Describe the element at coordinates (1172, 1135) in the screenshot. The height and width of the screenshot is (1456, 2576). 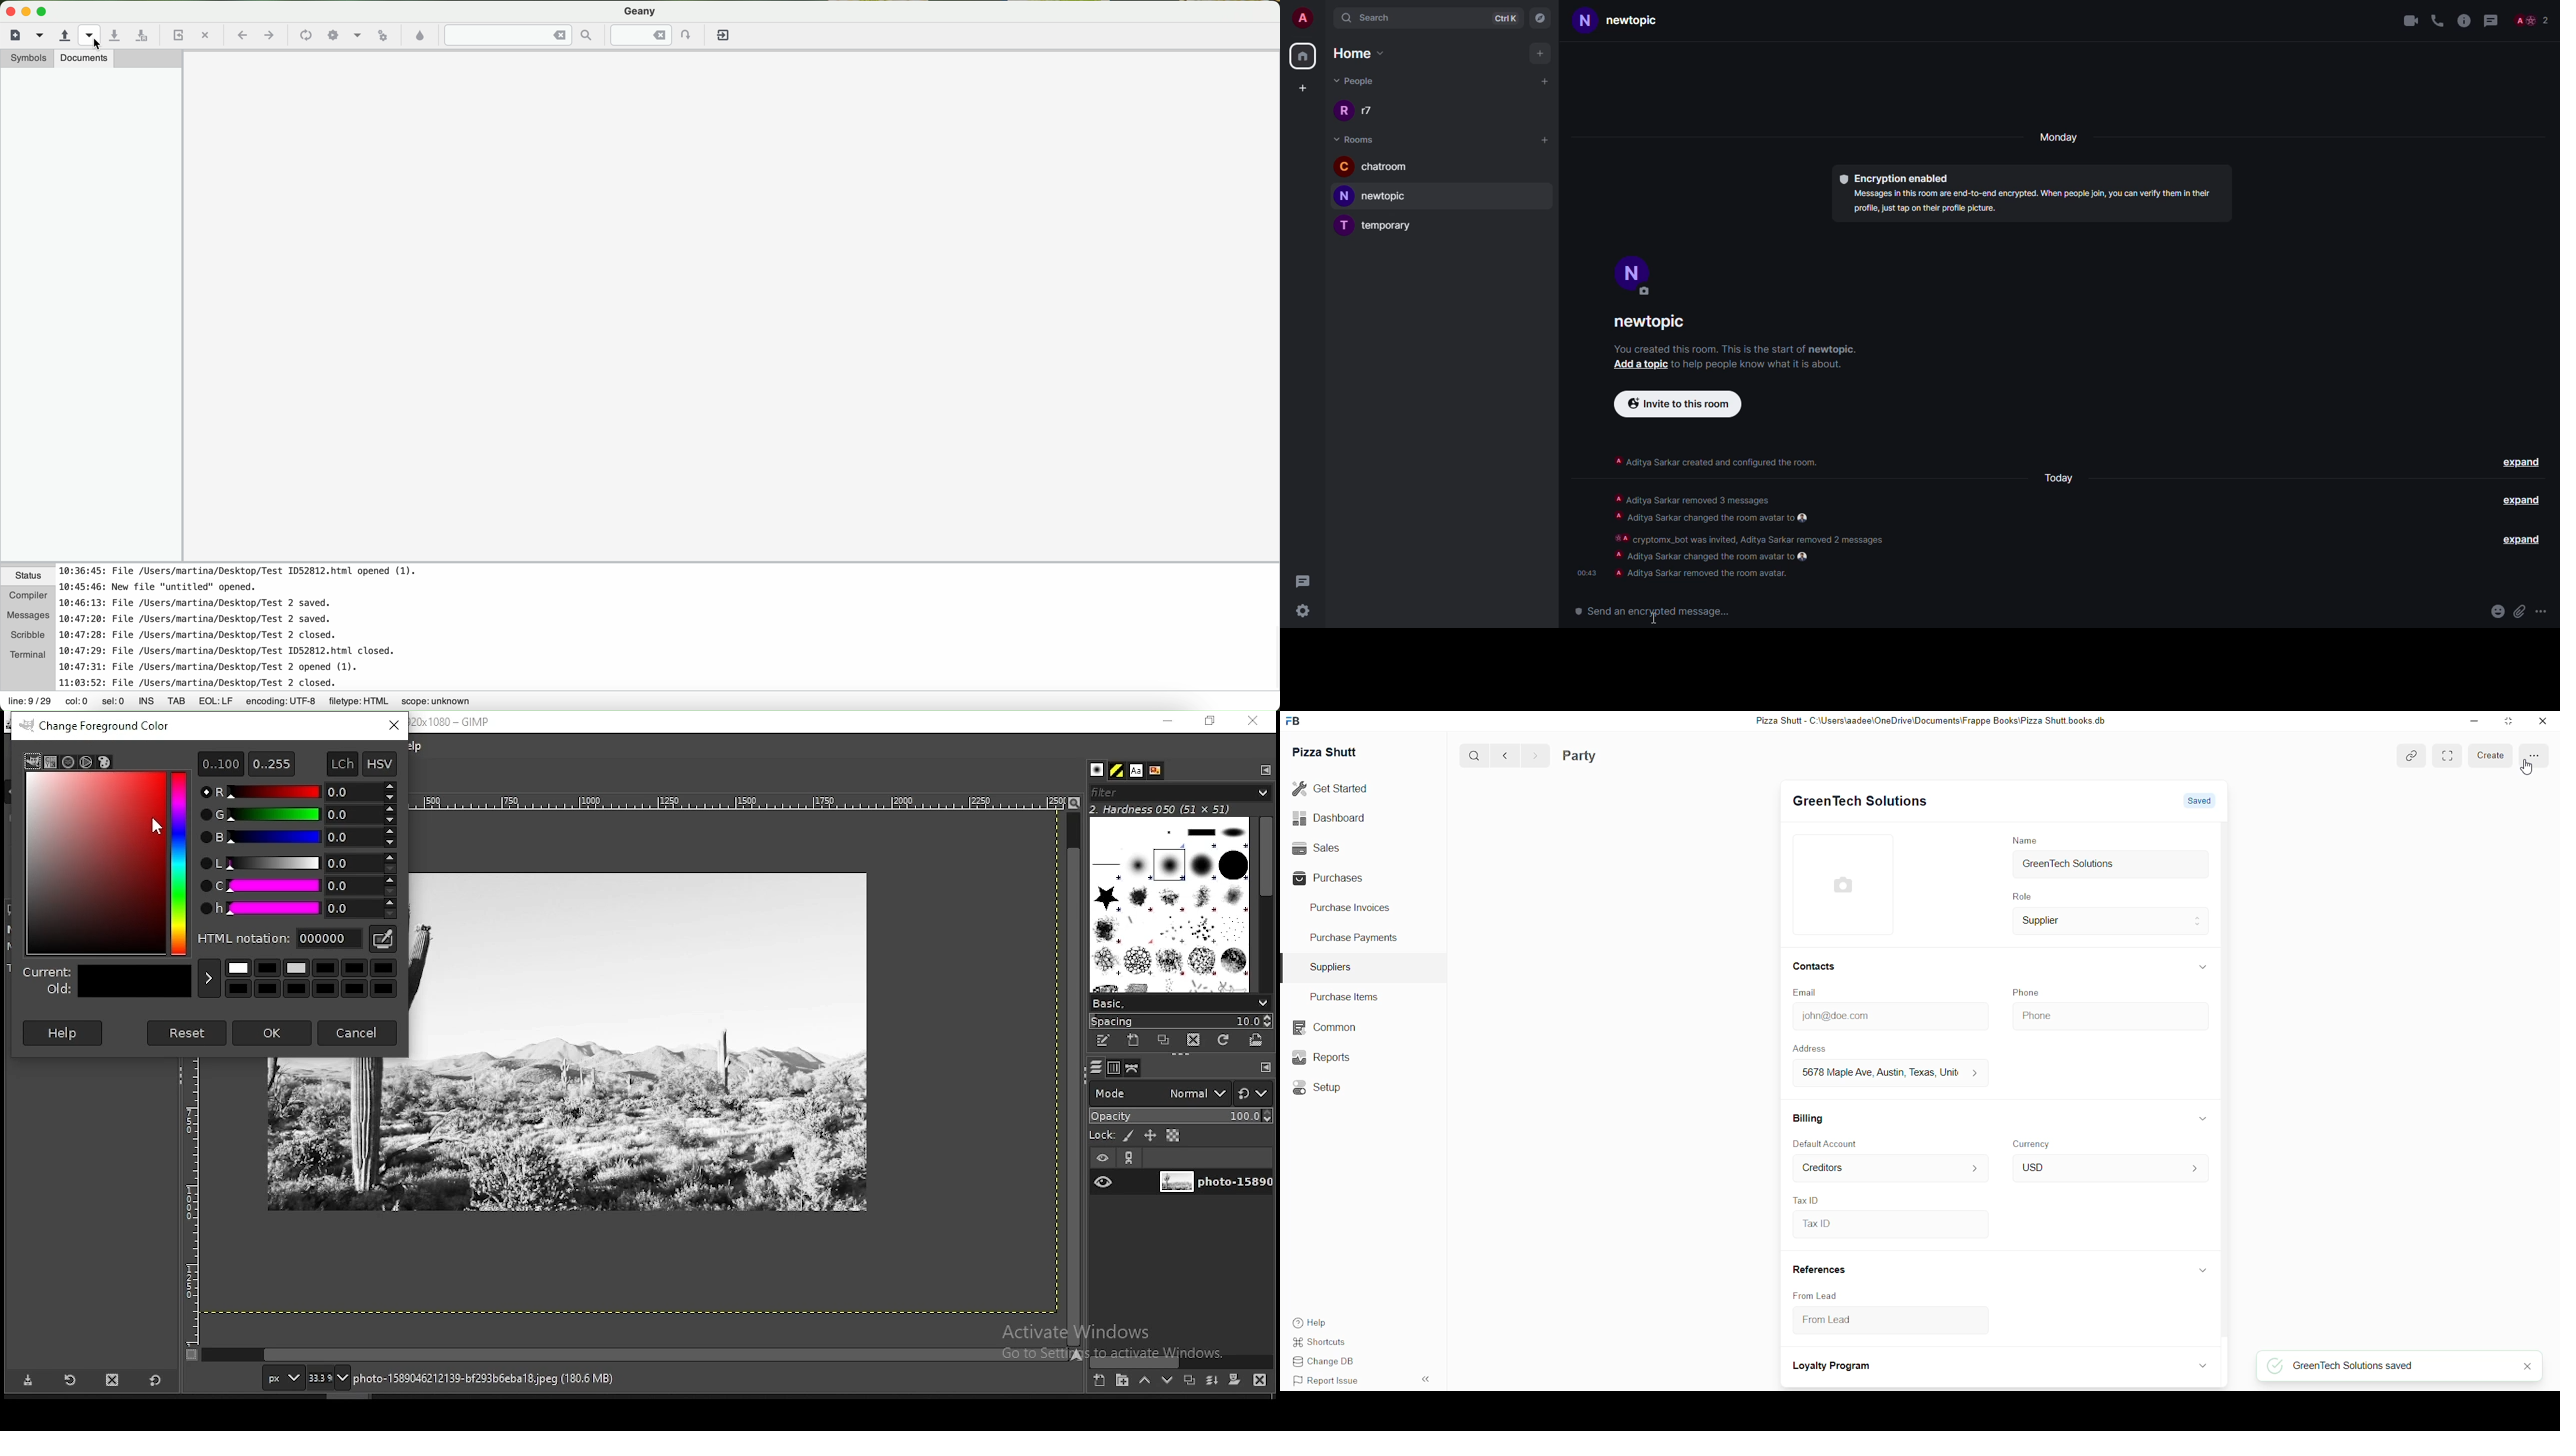
I see `lock alpha channel` at that location.